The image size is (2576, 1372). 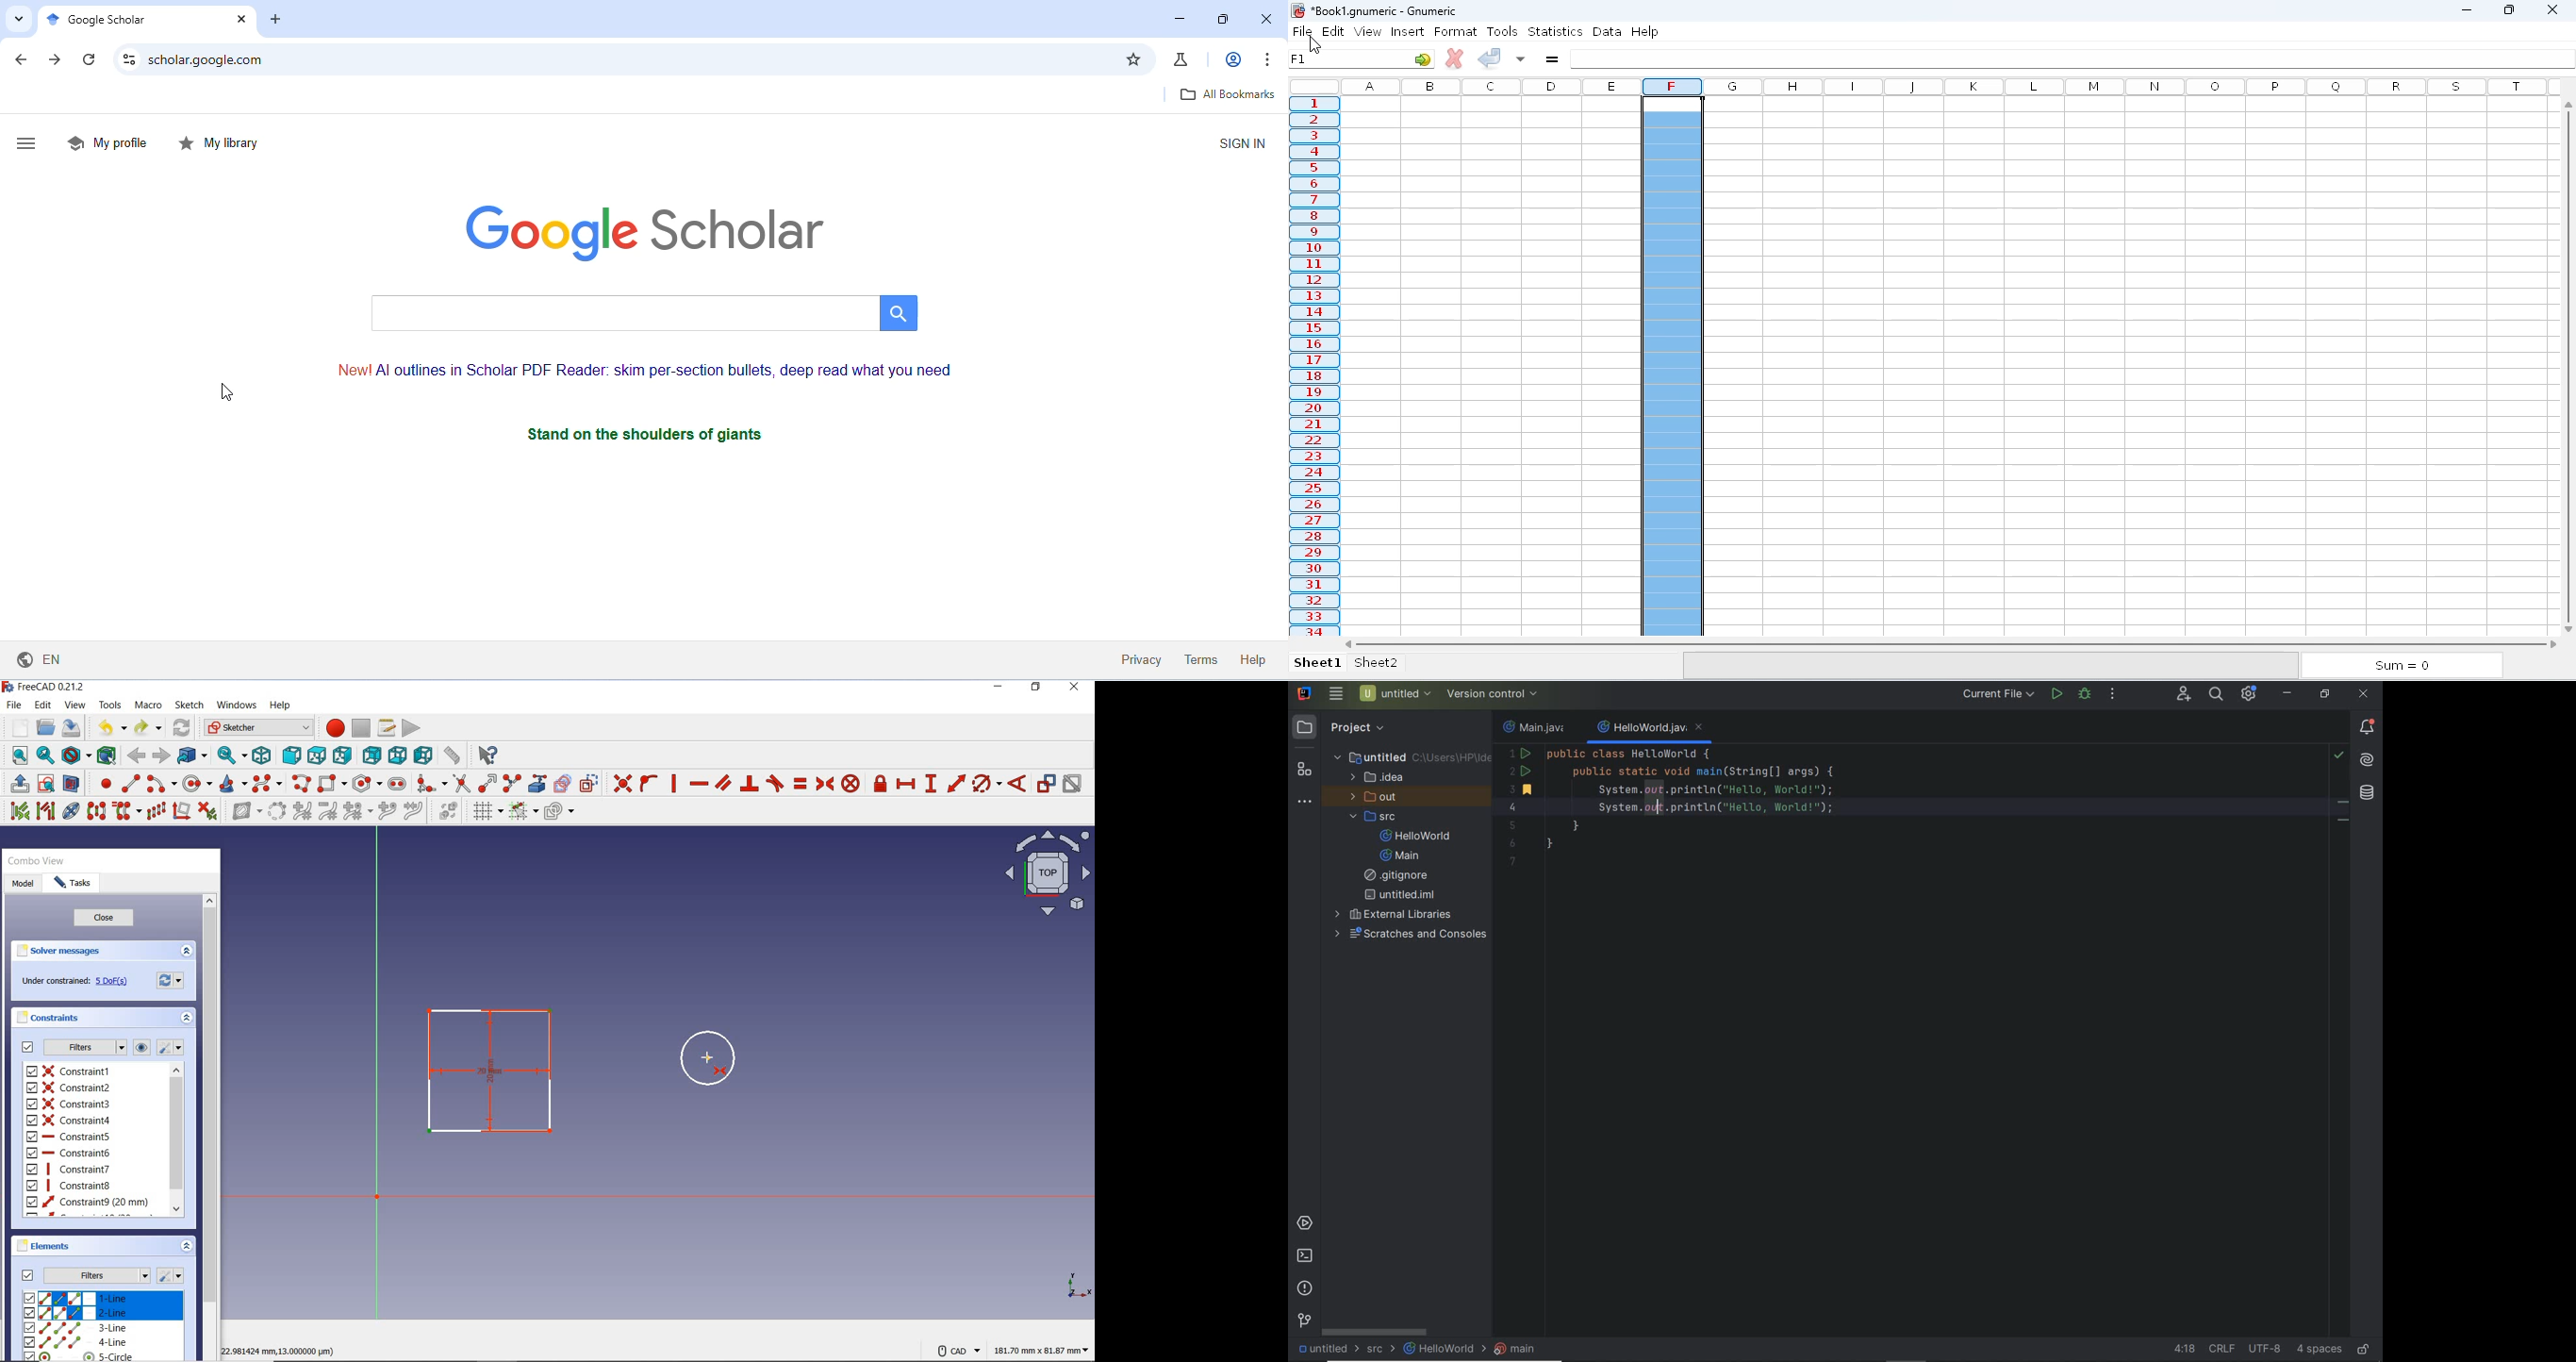 What do you see at coordinates (1078, 1286) in the screenshot?
I see `xyz view` at bounding box center [1078, 1286].